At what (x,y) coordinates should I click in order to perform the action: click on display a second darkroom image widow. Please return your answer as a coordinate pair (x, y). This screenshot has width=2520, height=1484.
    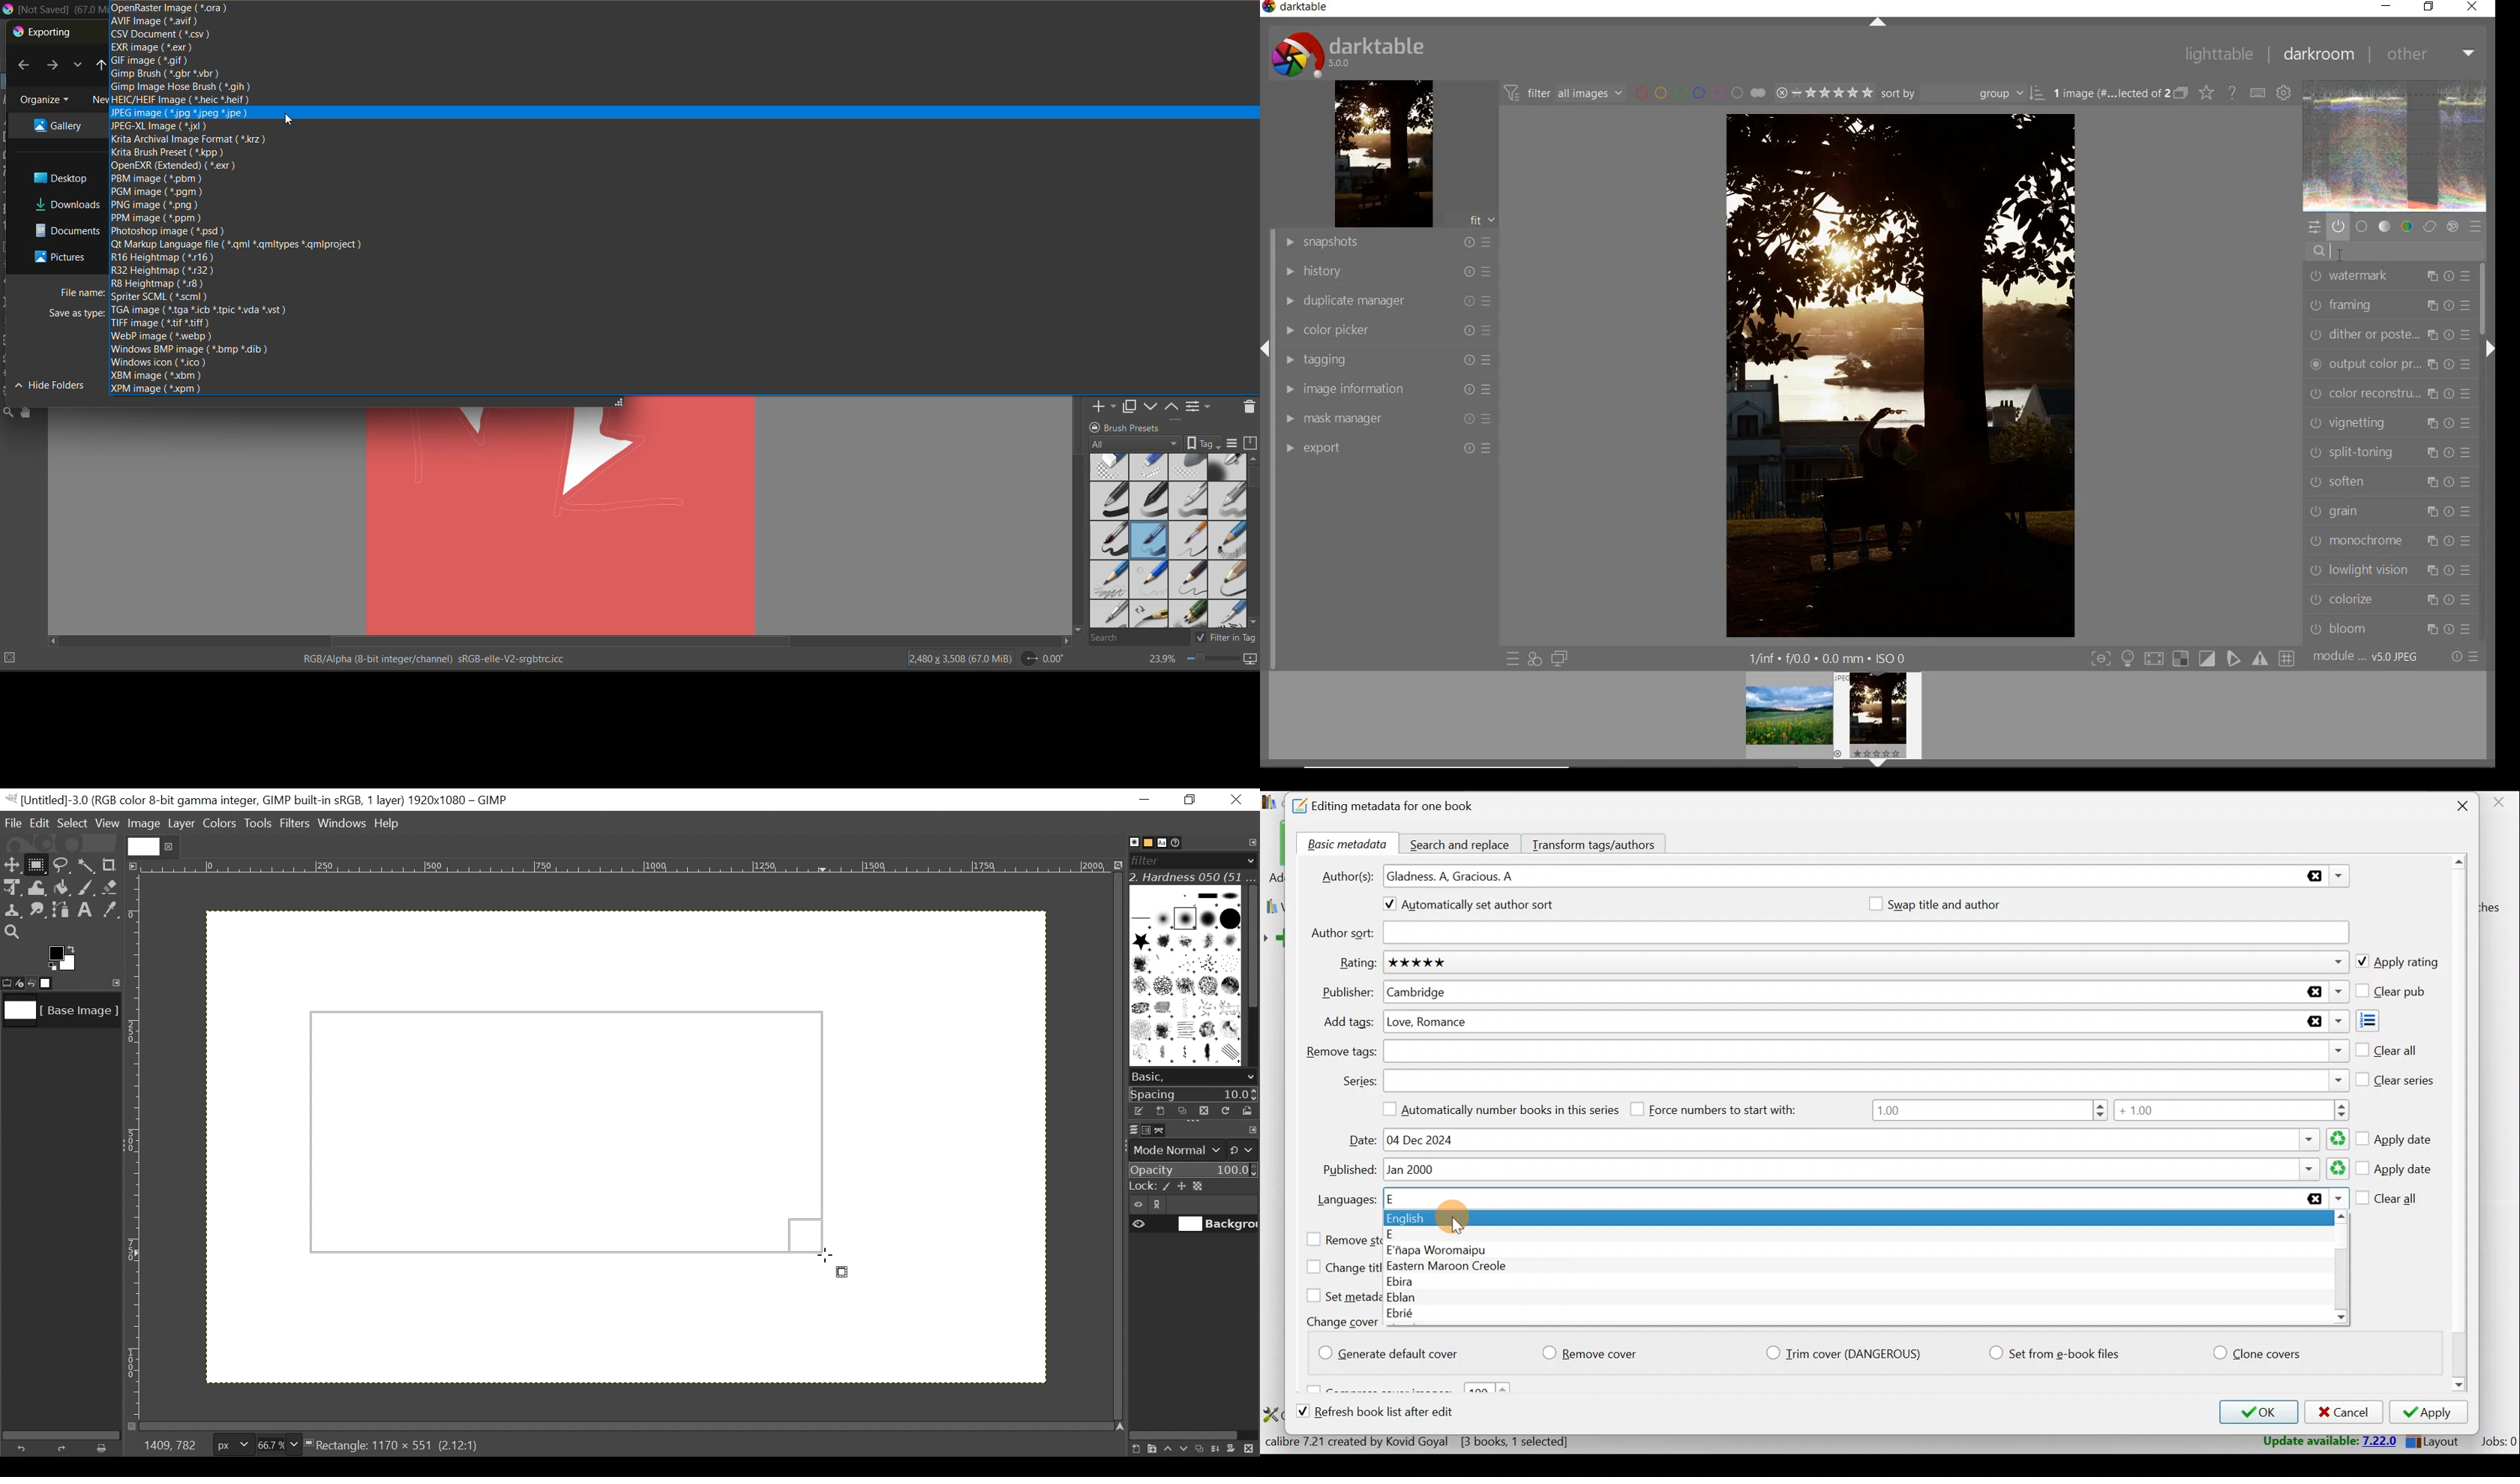
    Looking at the image, I should click on (1560, 659).